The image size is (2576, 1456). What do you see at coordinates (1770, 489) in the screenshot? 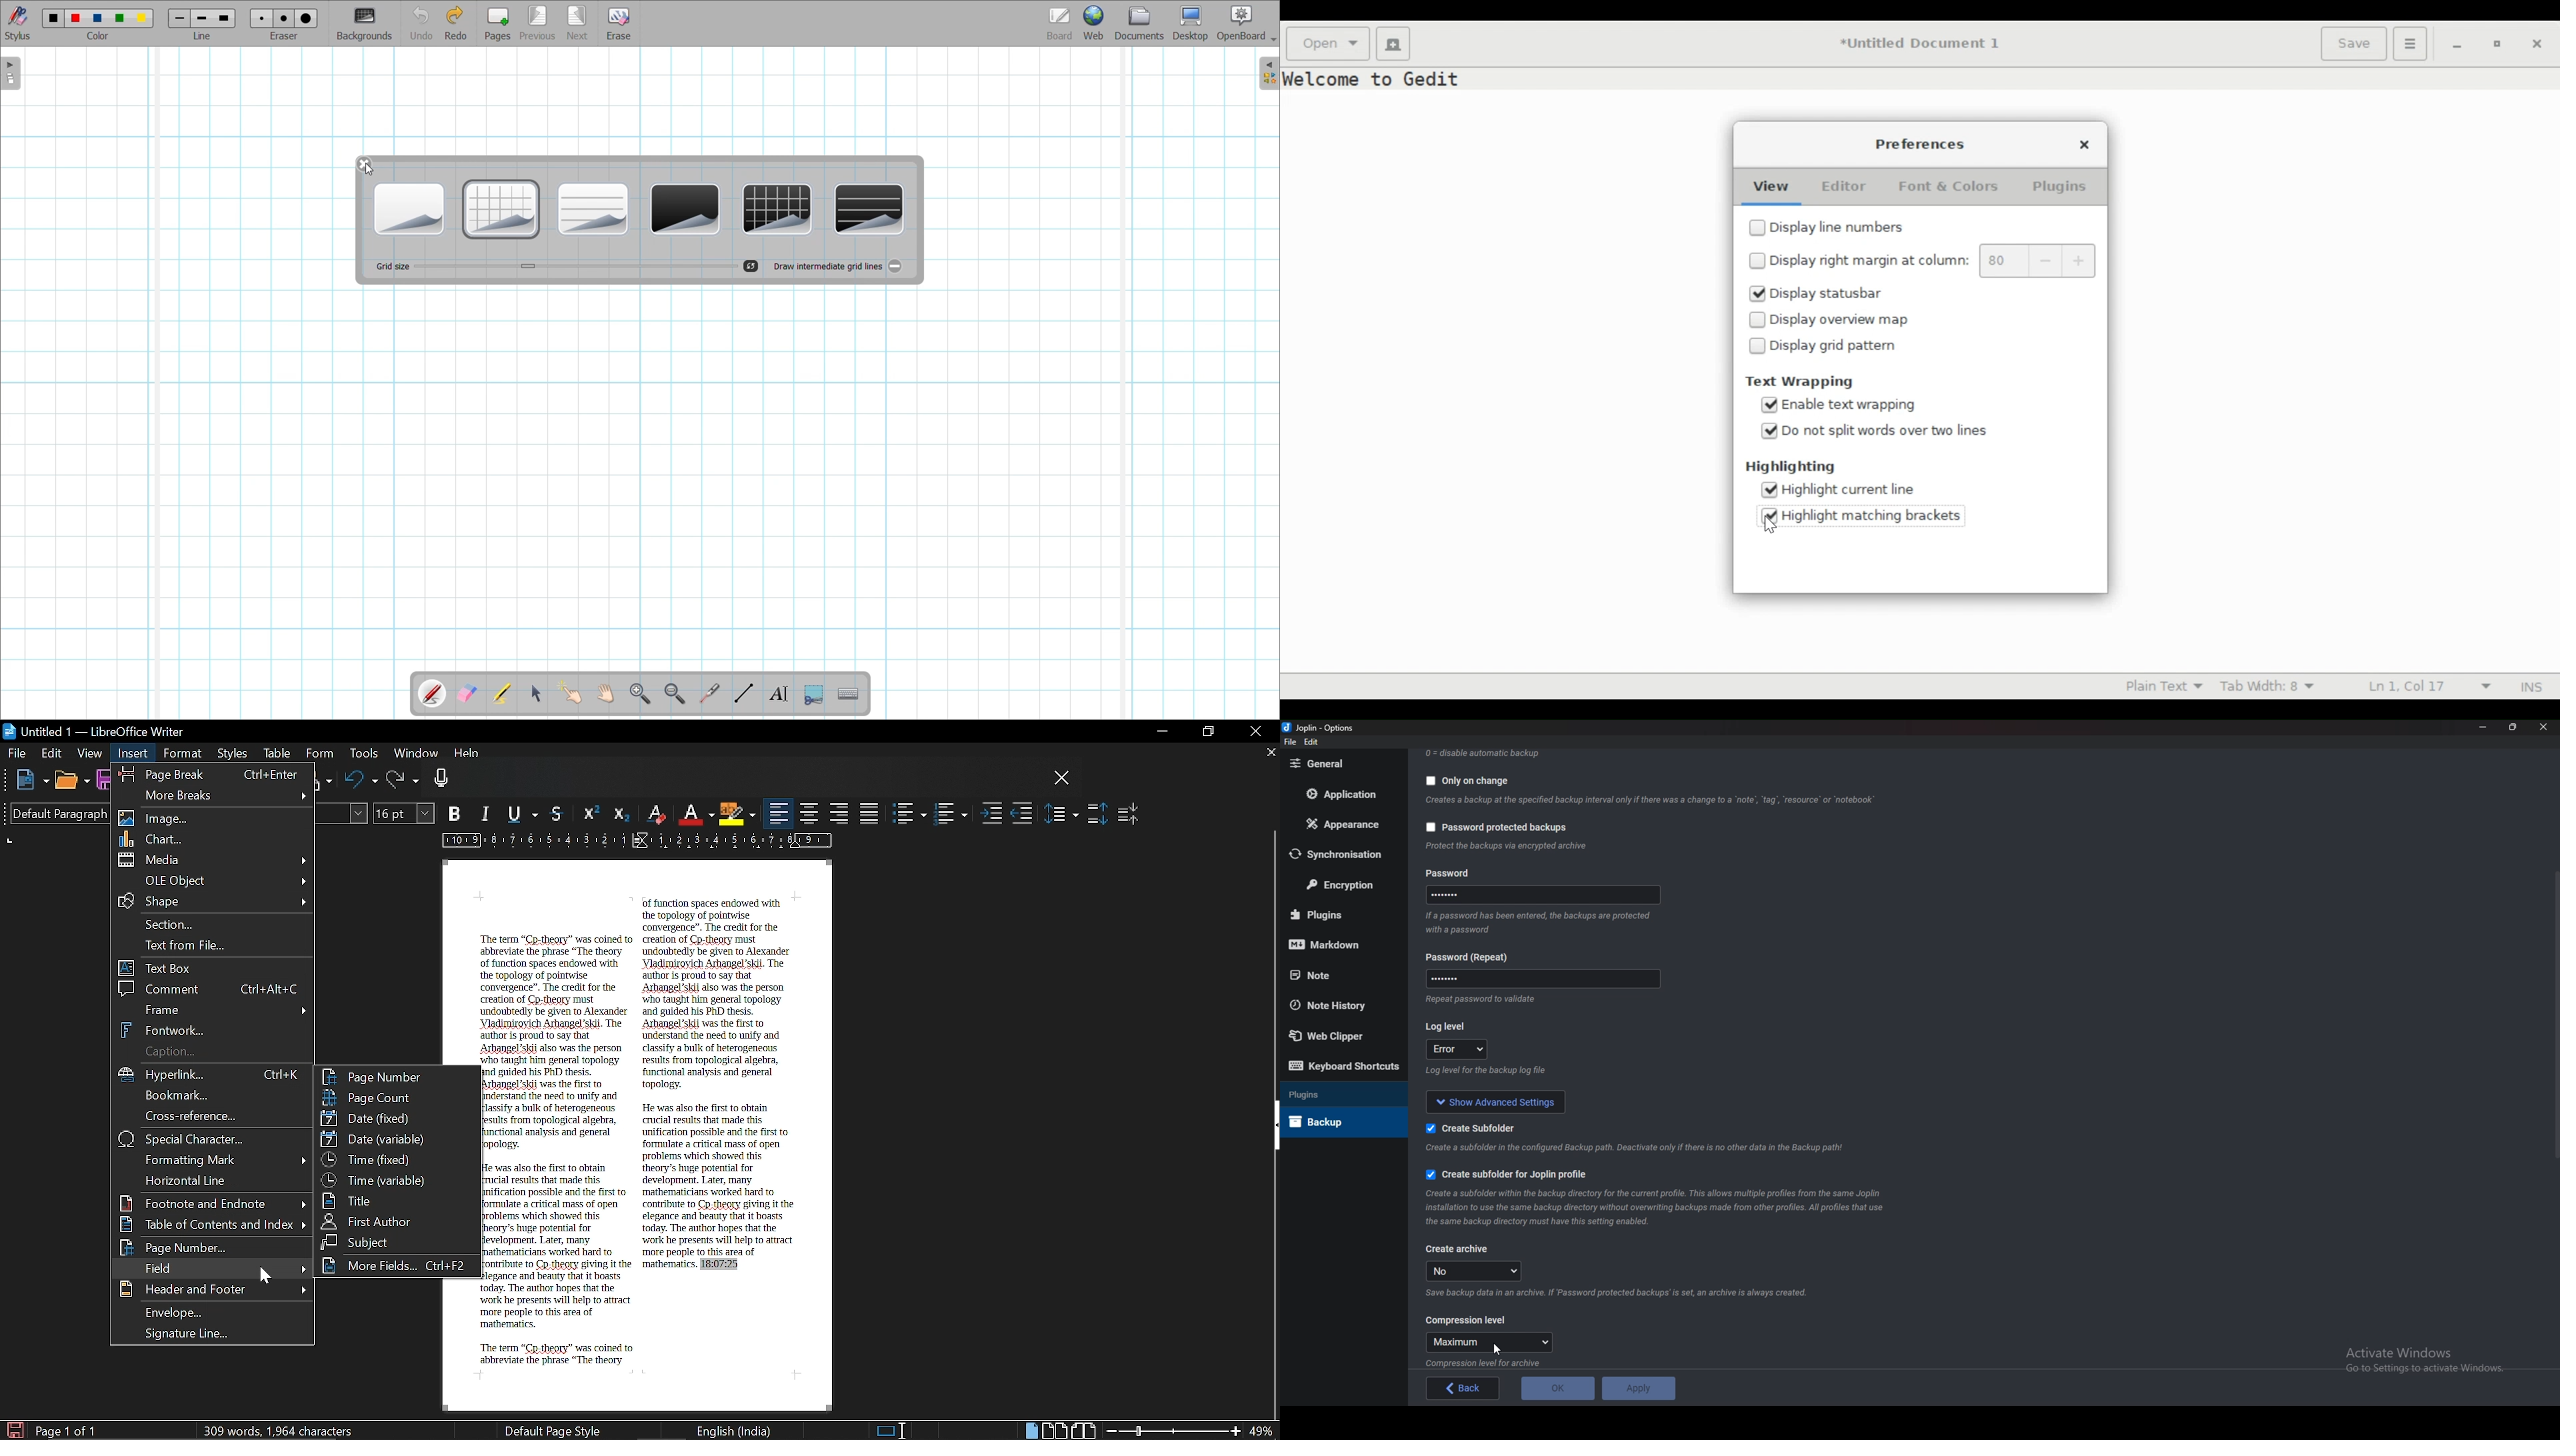
I see `checked checkbox` at bounding box center [1770, 489].